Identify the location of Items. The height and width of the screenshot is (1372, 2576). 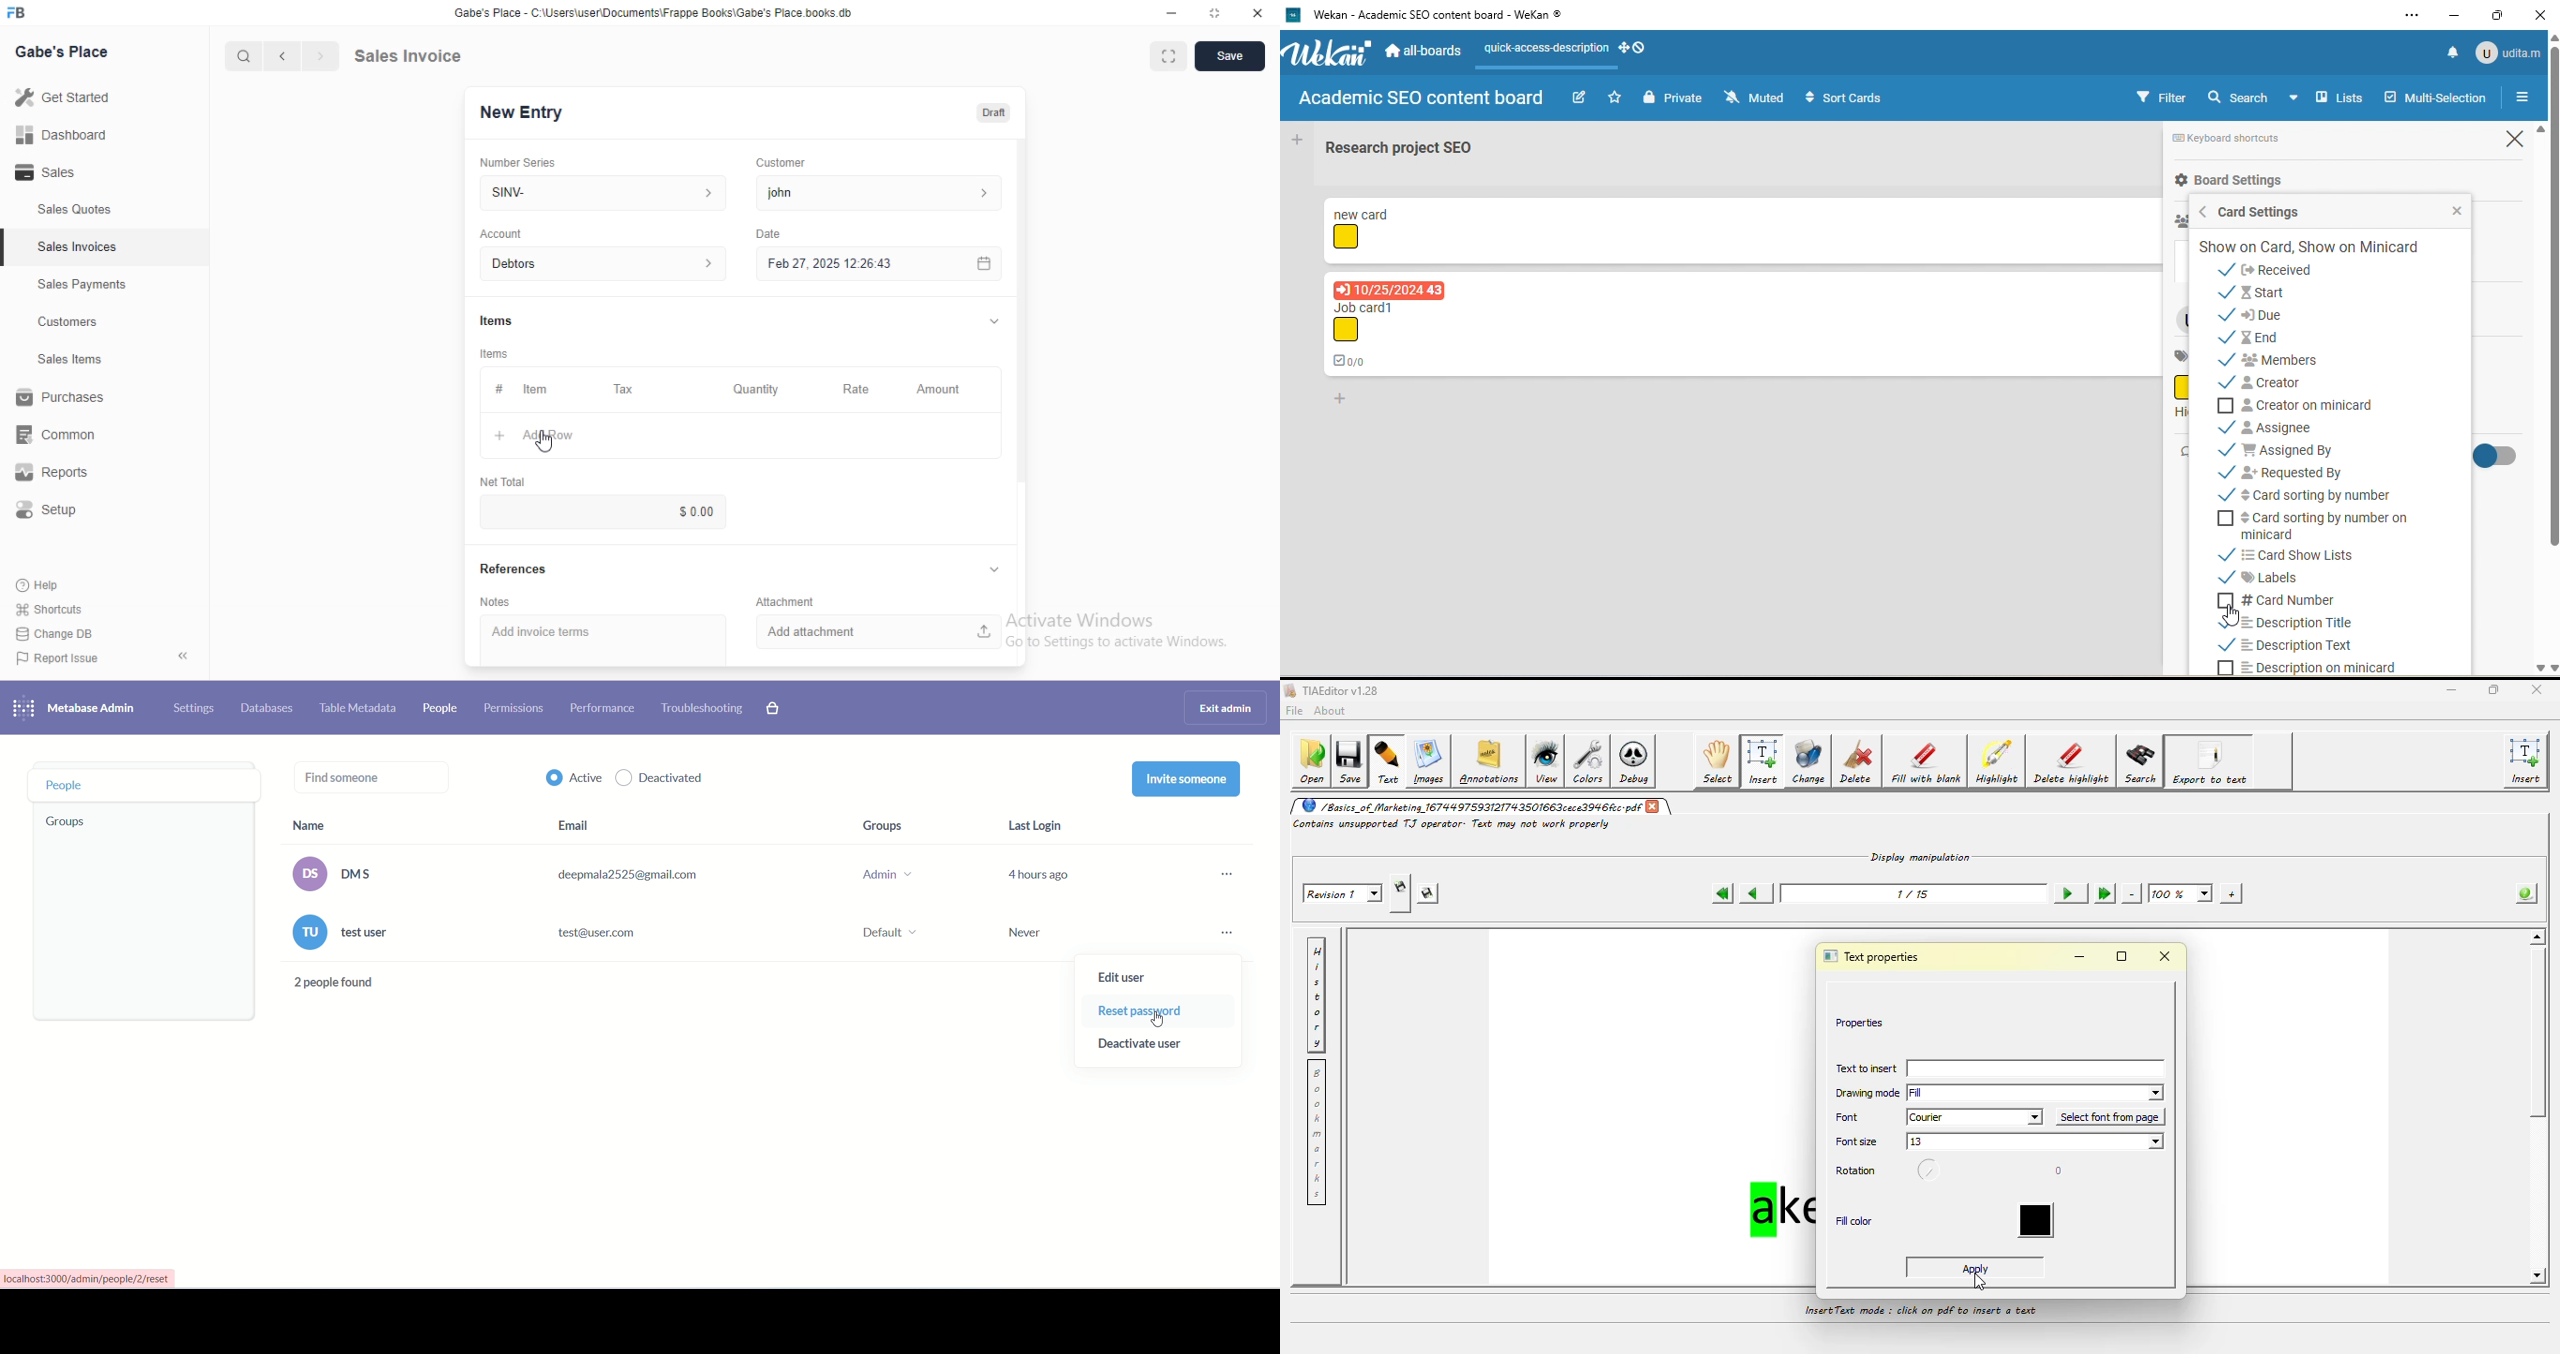
(495, 317).